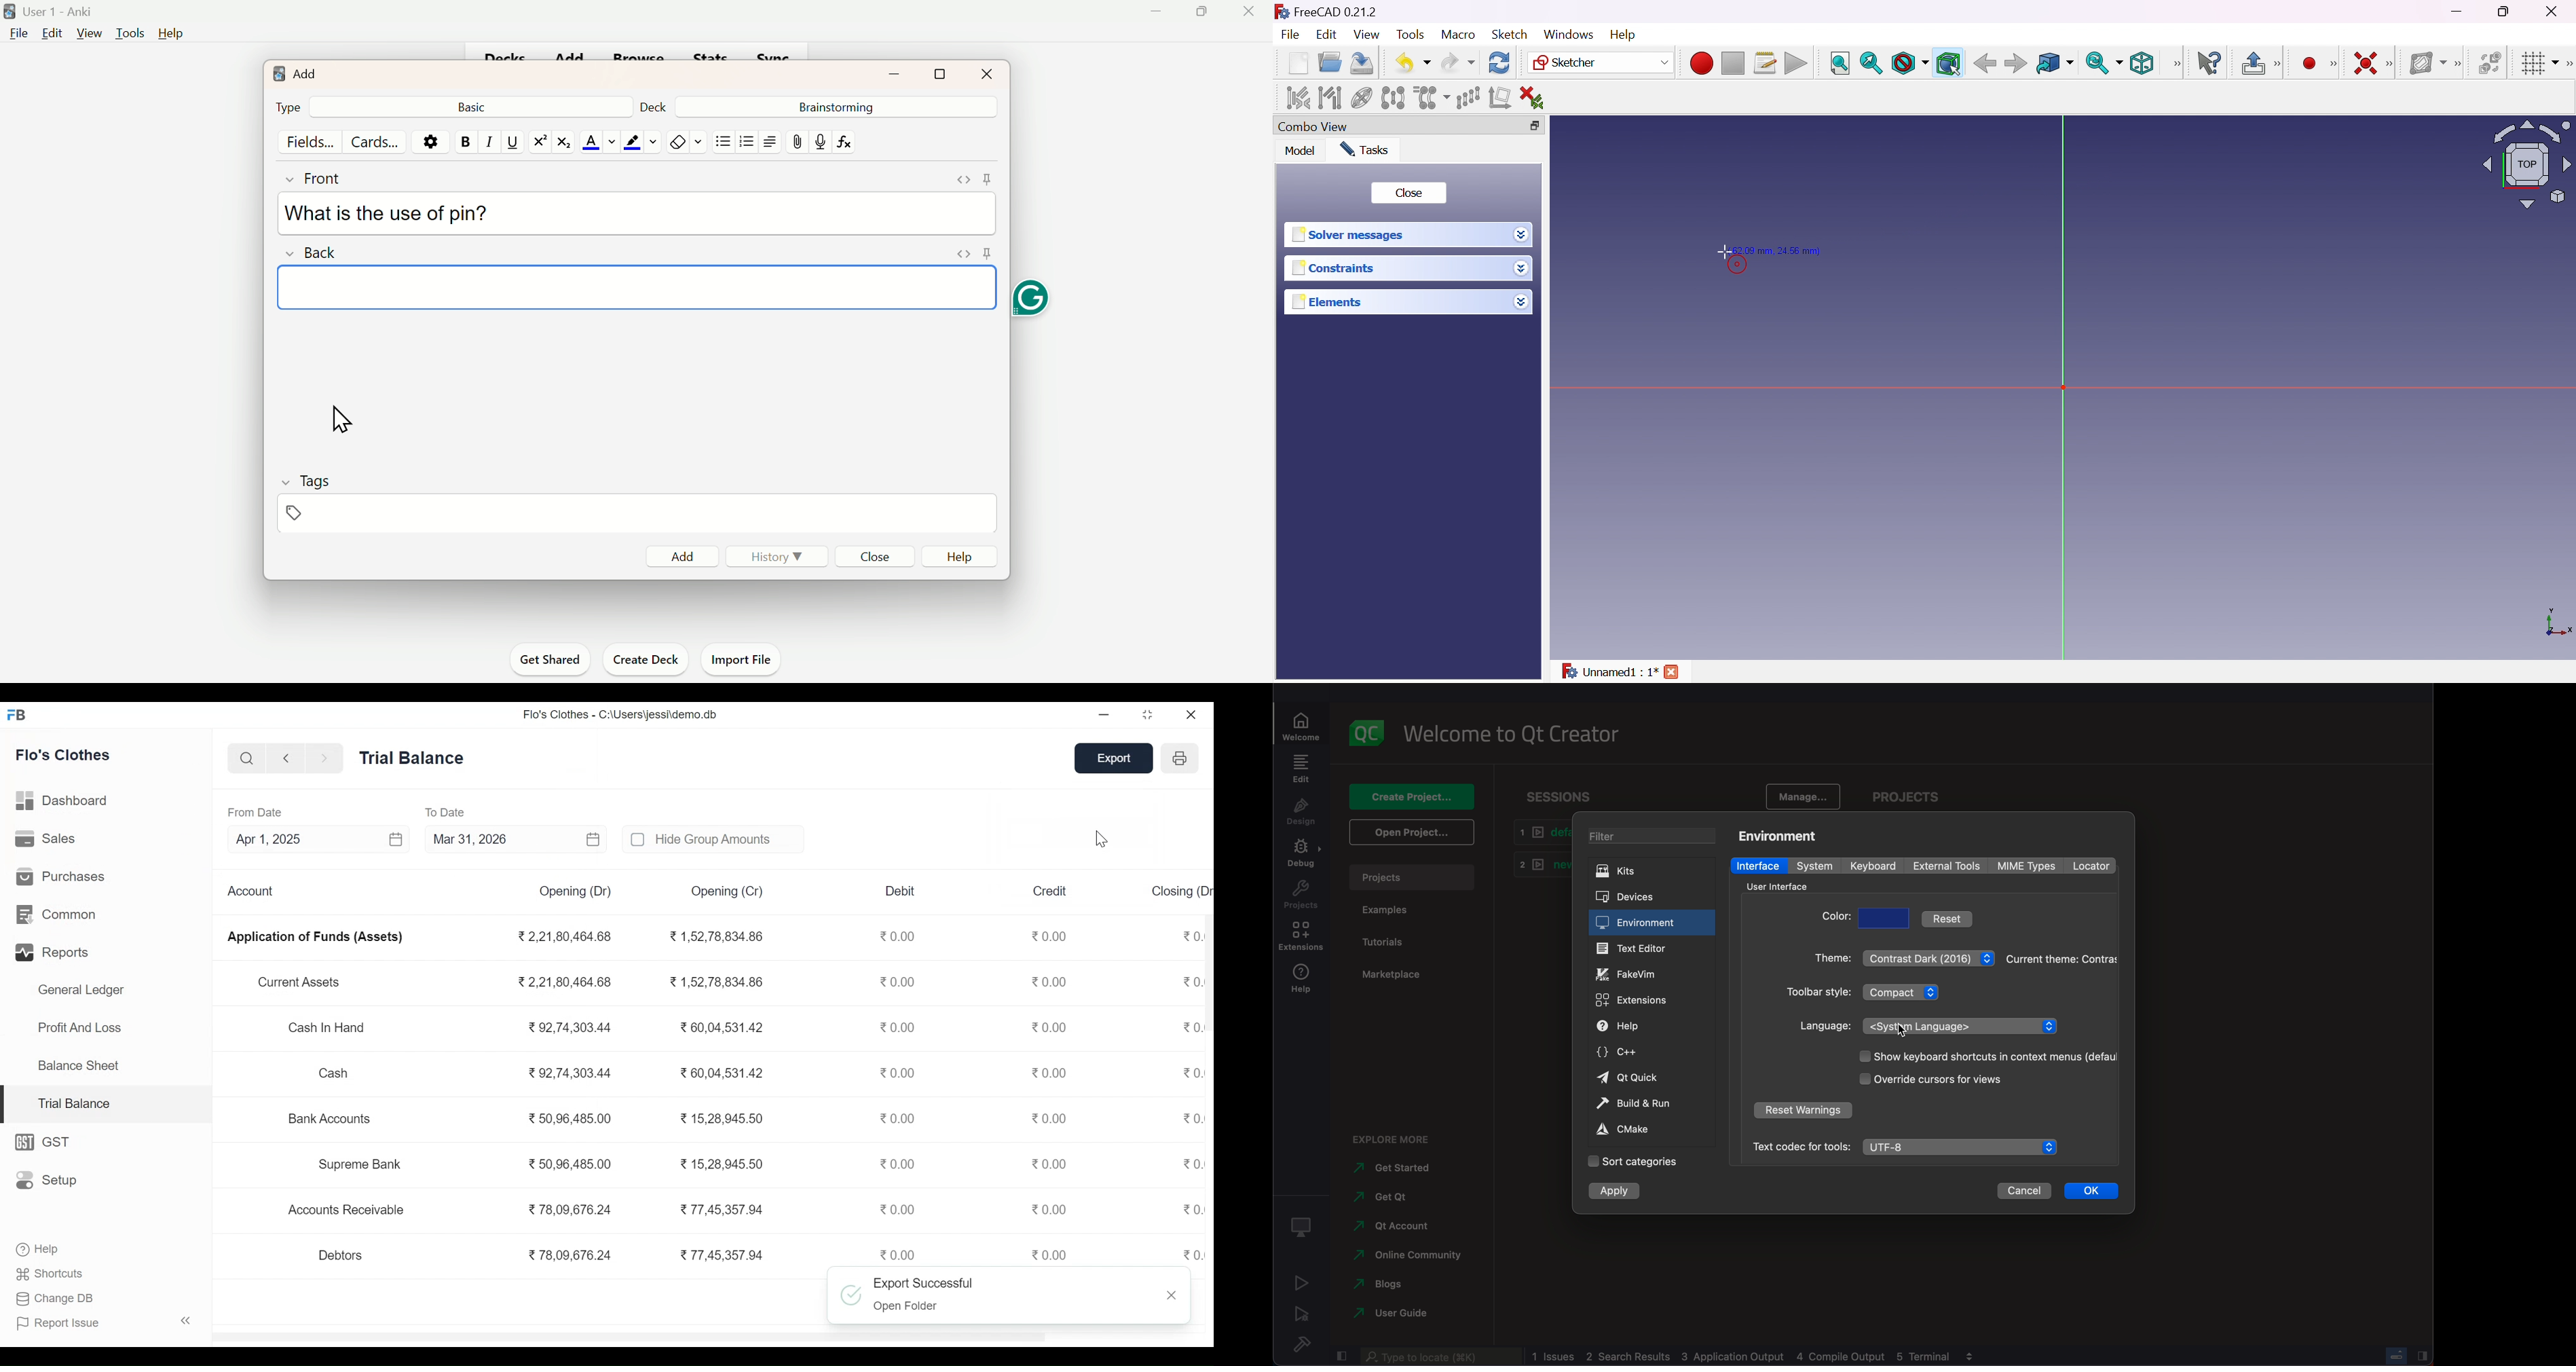  I want to click on Front, so click(327, 176).